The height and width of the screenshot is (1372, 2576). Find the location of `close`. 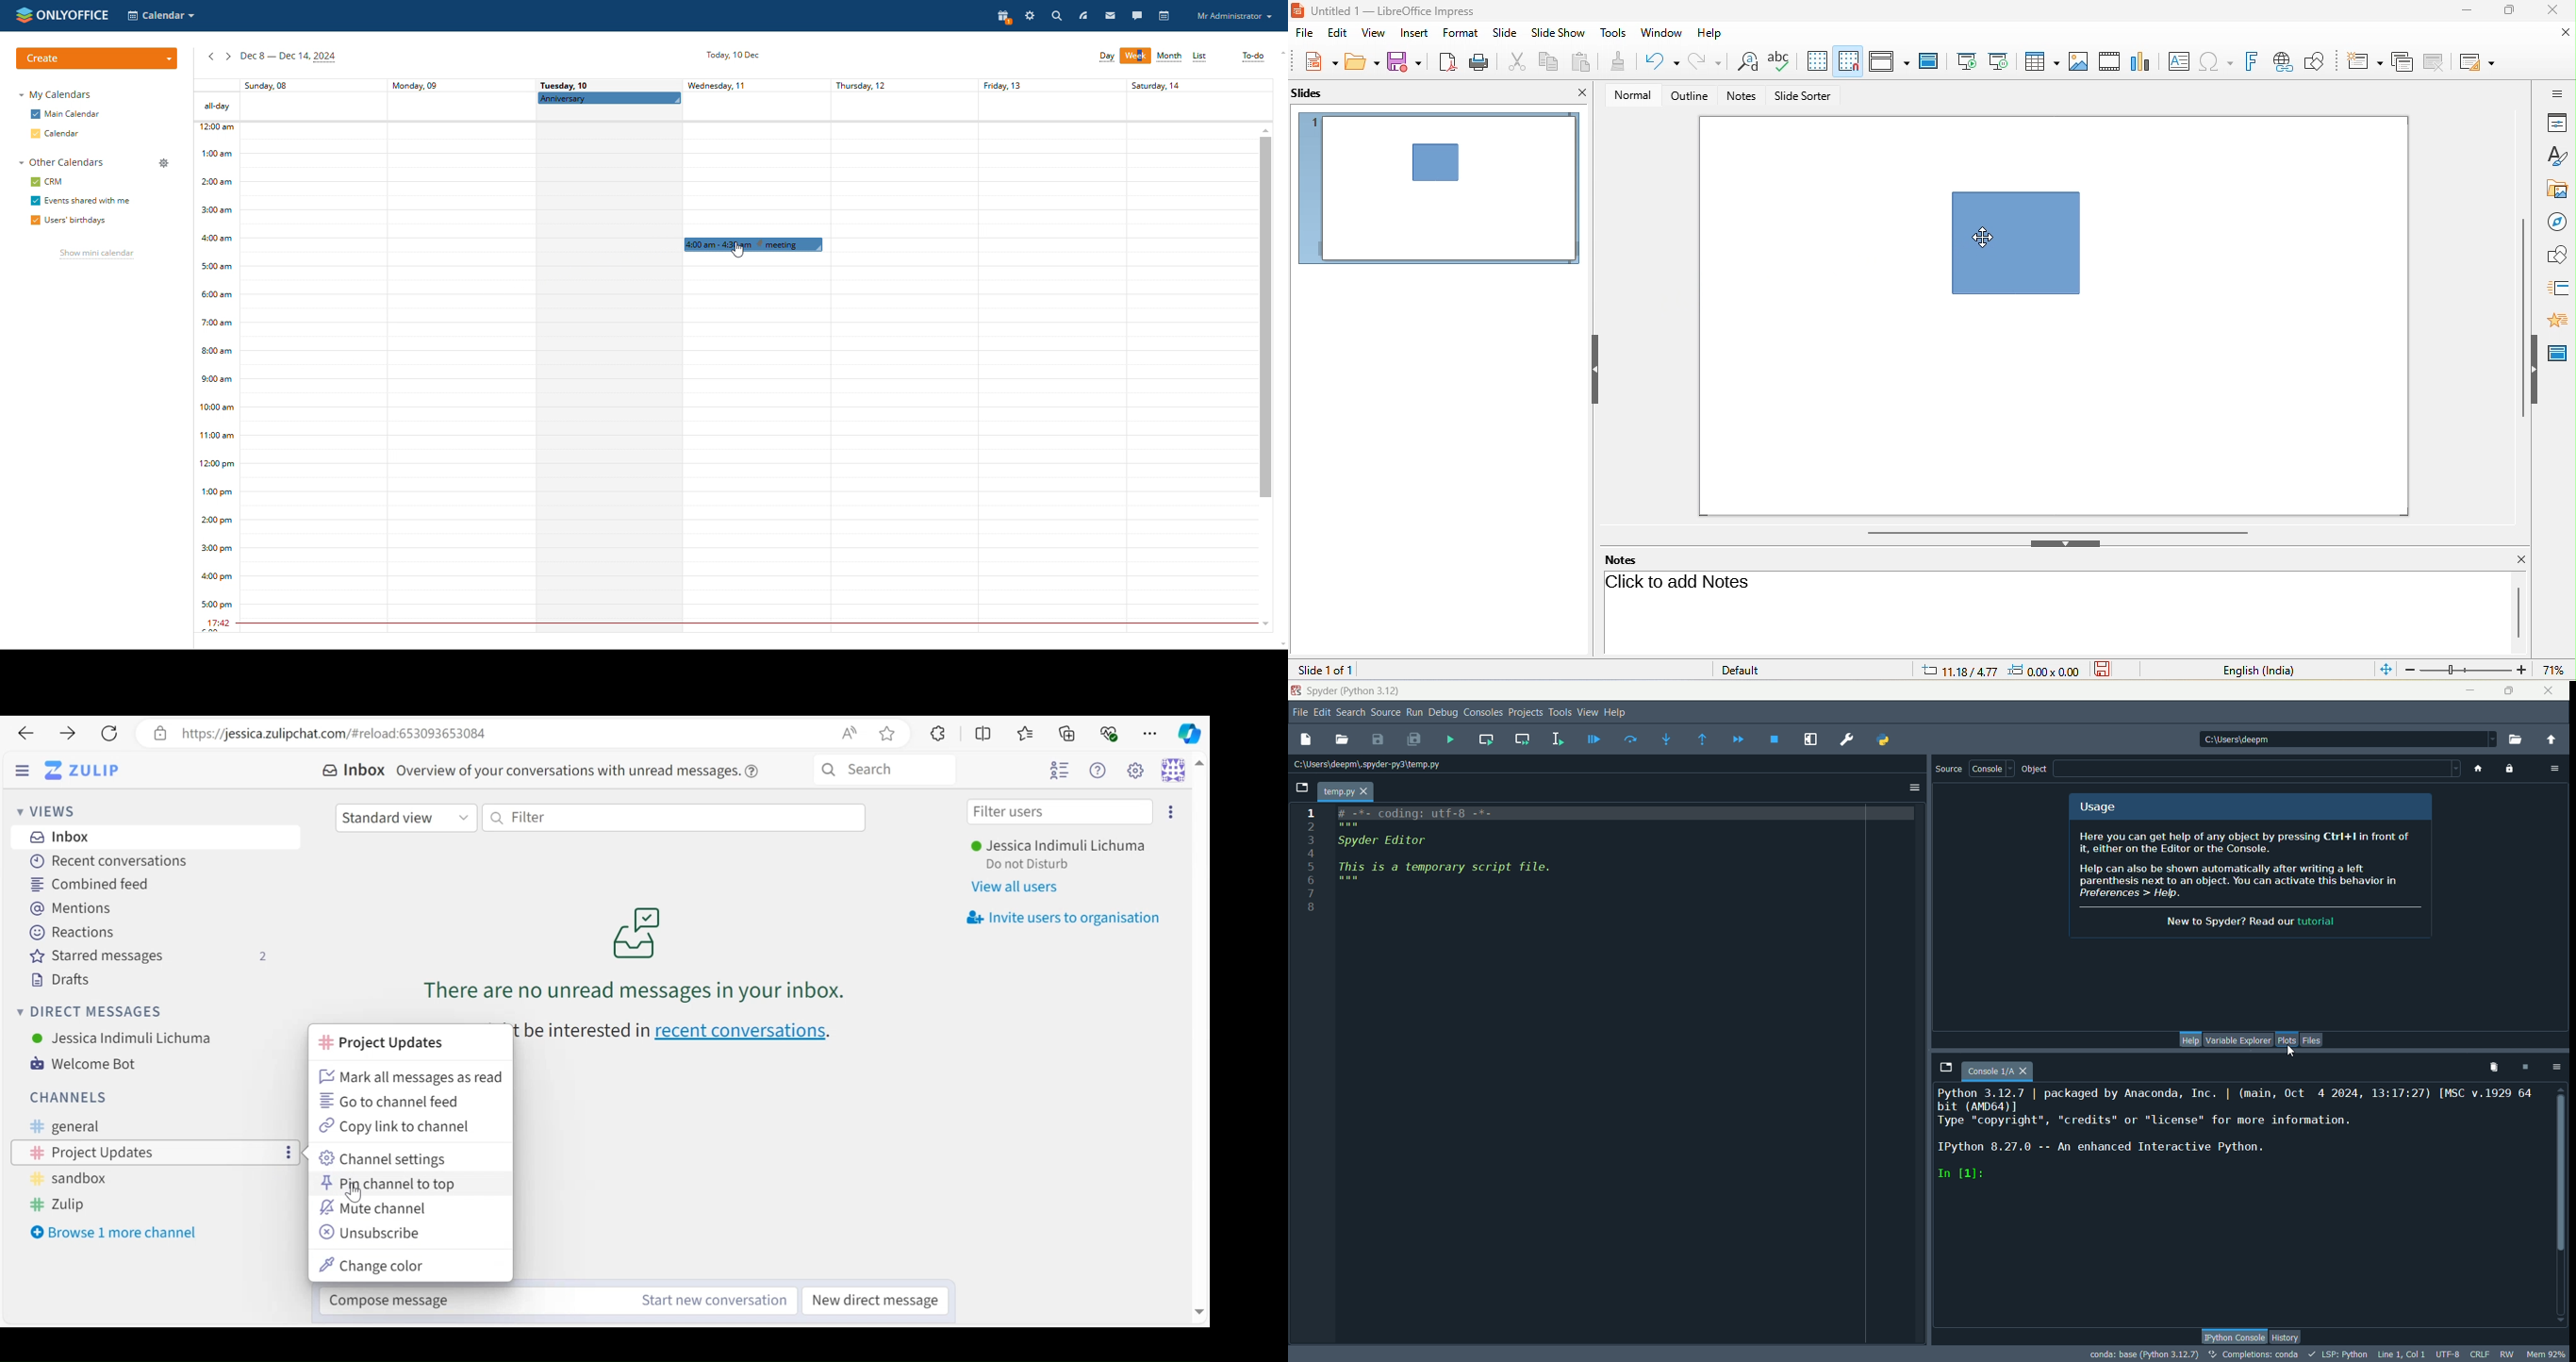

close is located at coordinates (1580, 92).